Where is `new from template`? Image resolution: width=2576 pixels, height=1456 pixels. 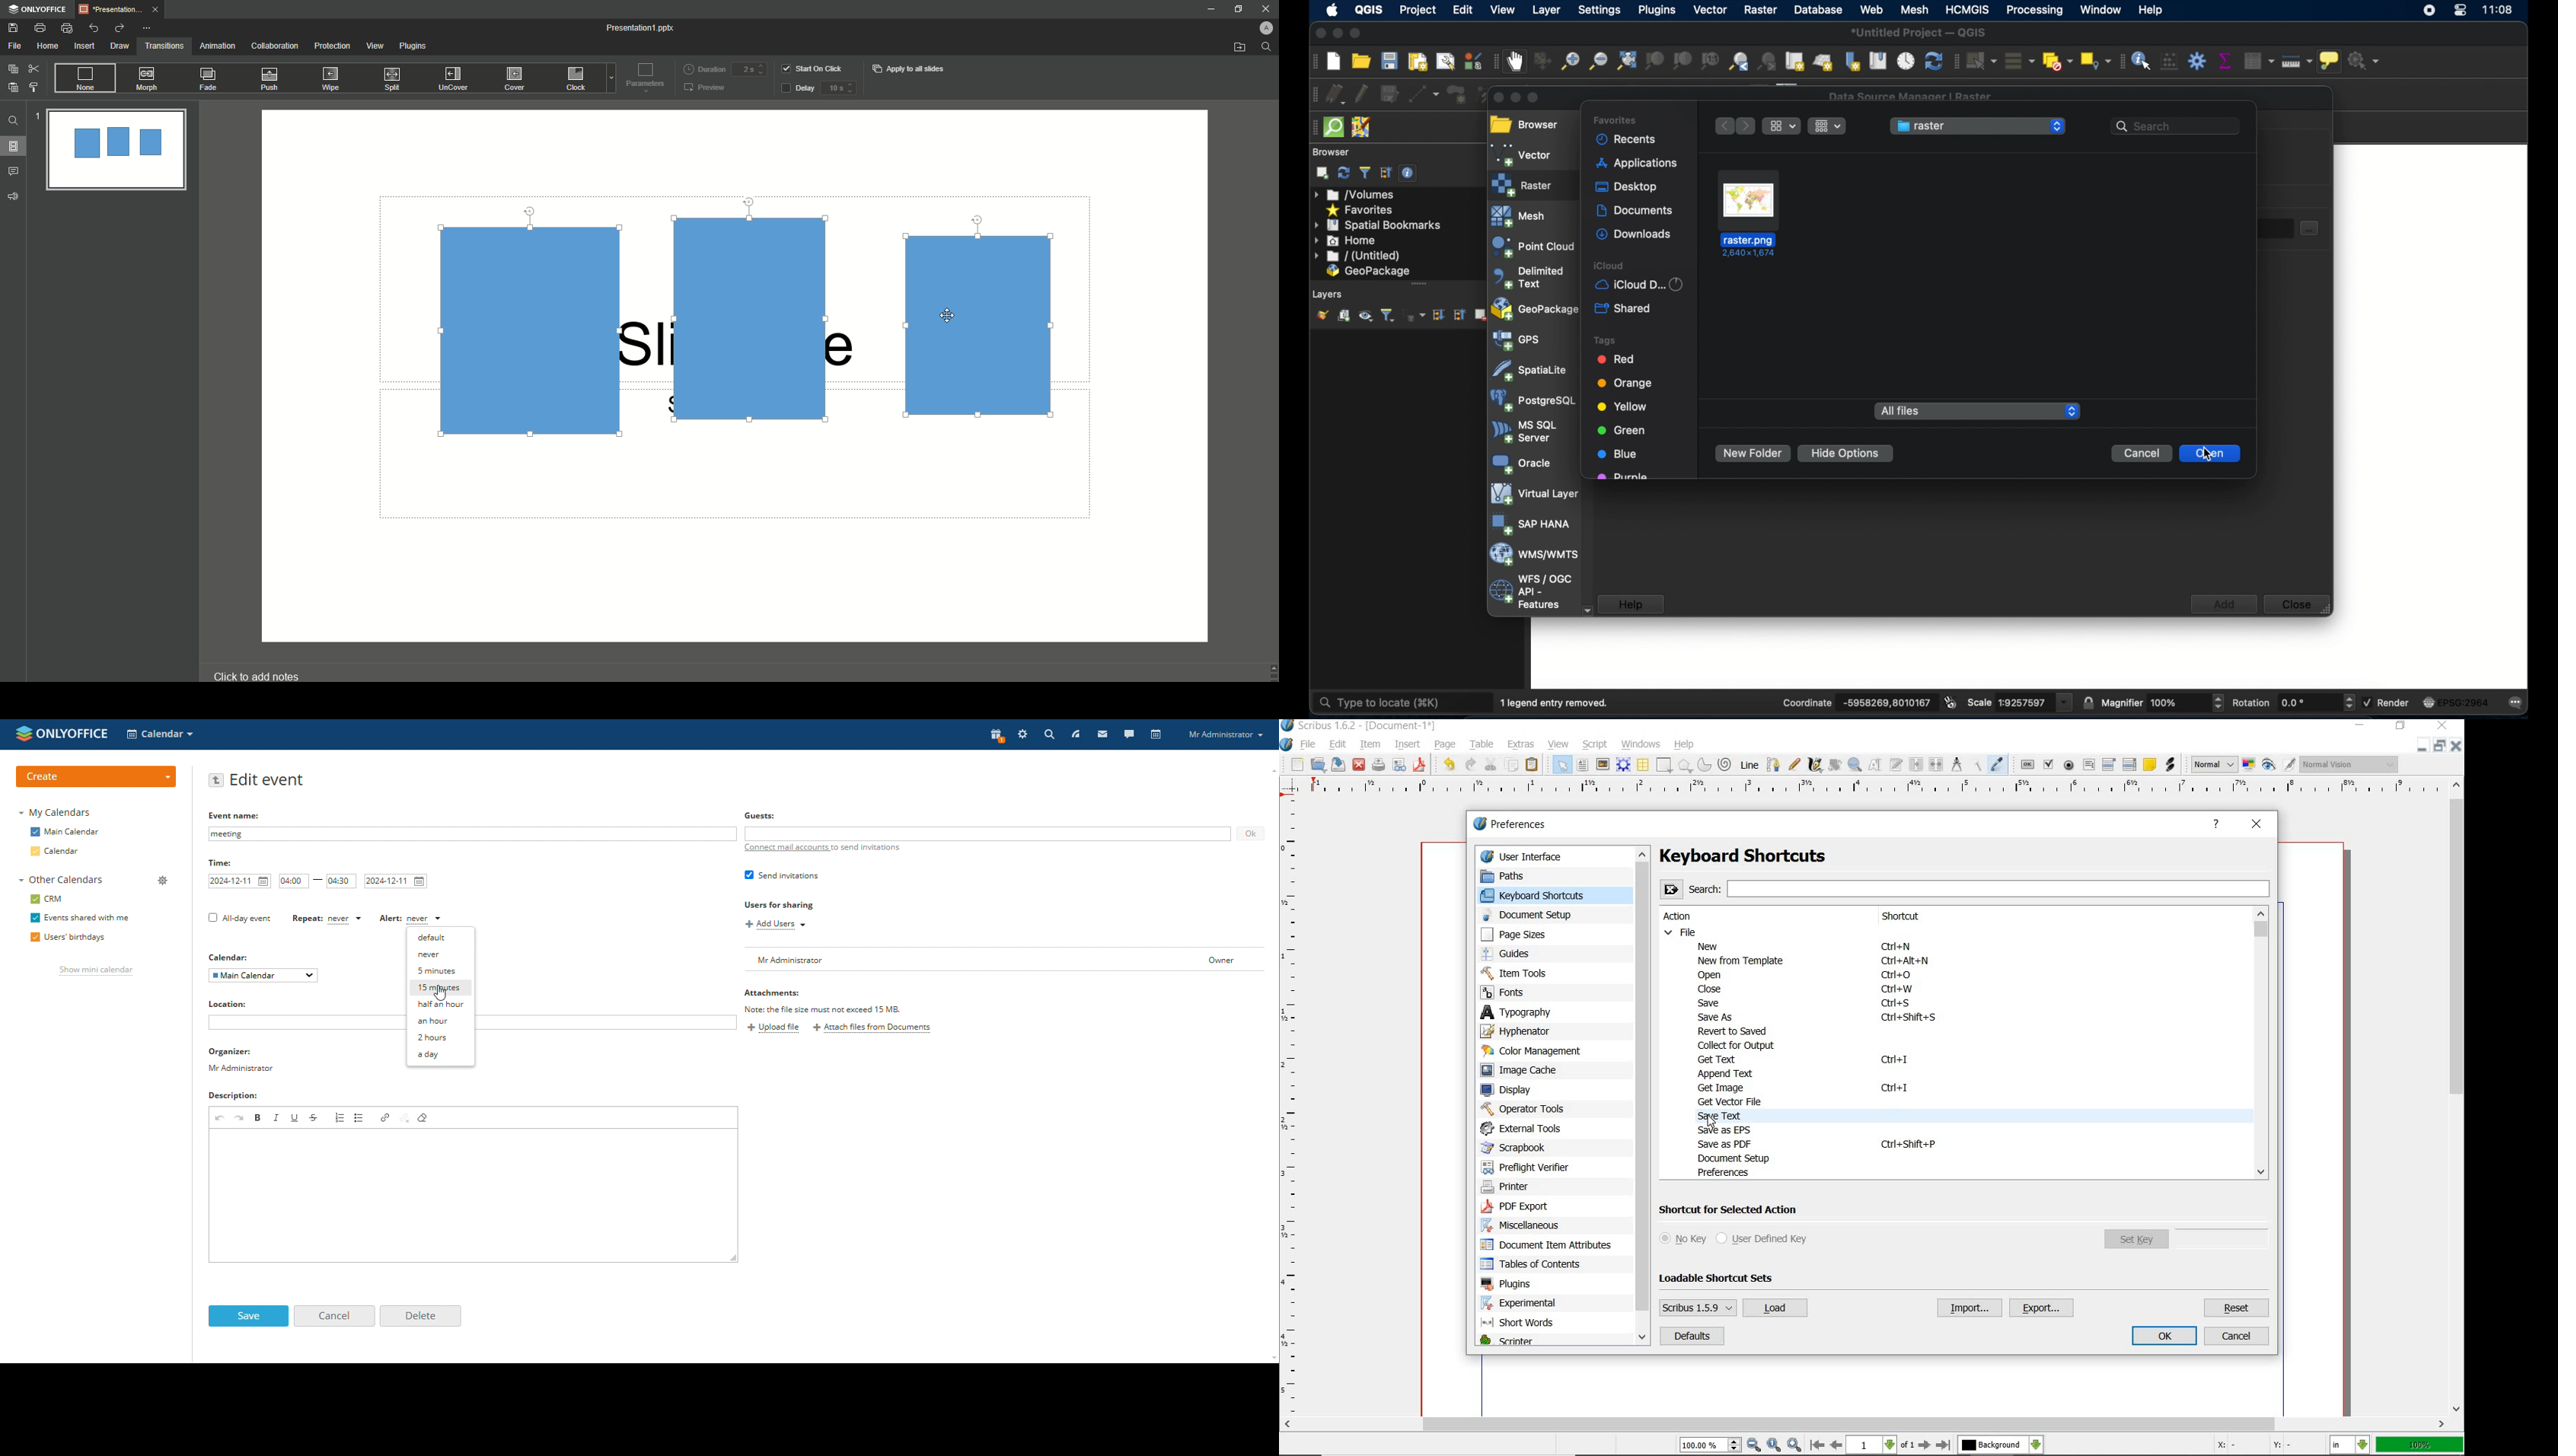
new from template is located at coordinates (1743, 961).